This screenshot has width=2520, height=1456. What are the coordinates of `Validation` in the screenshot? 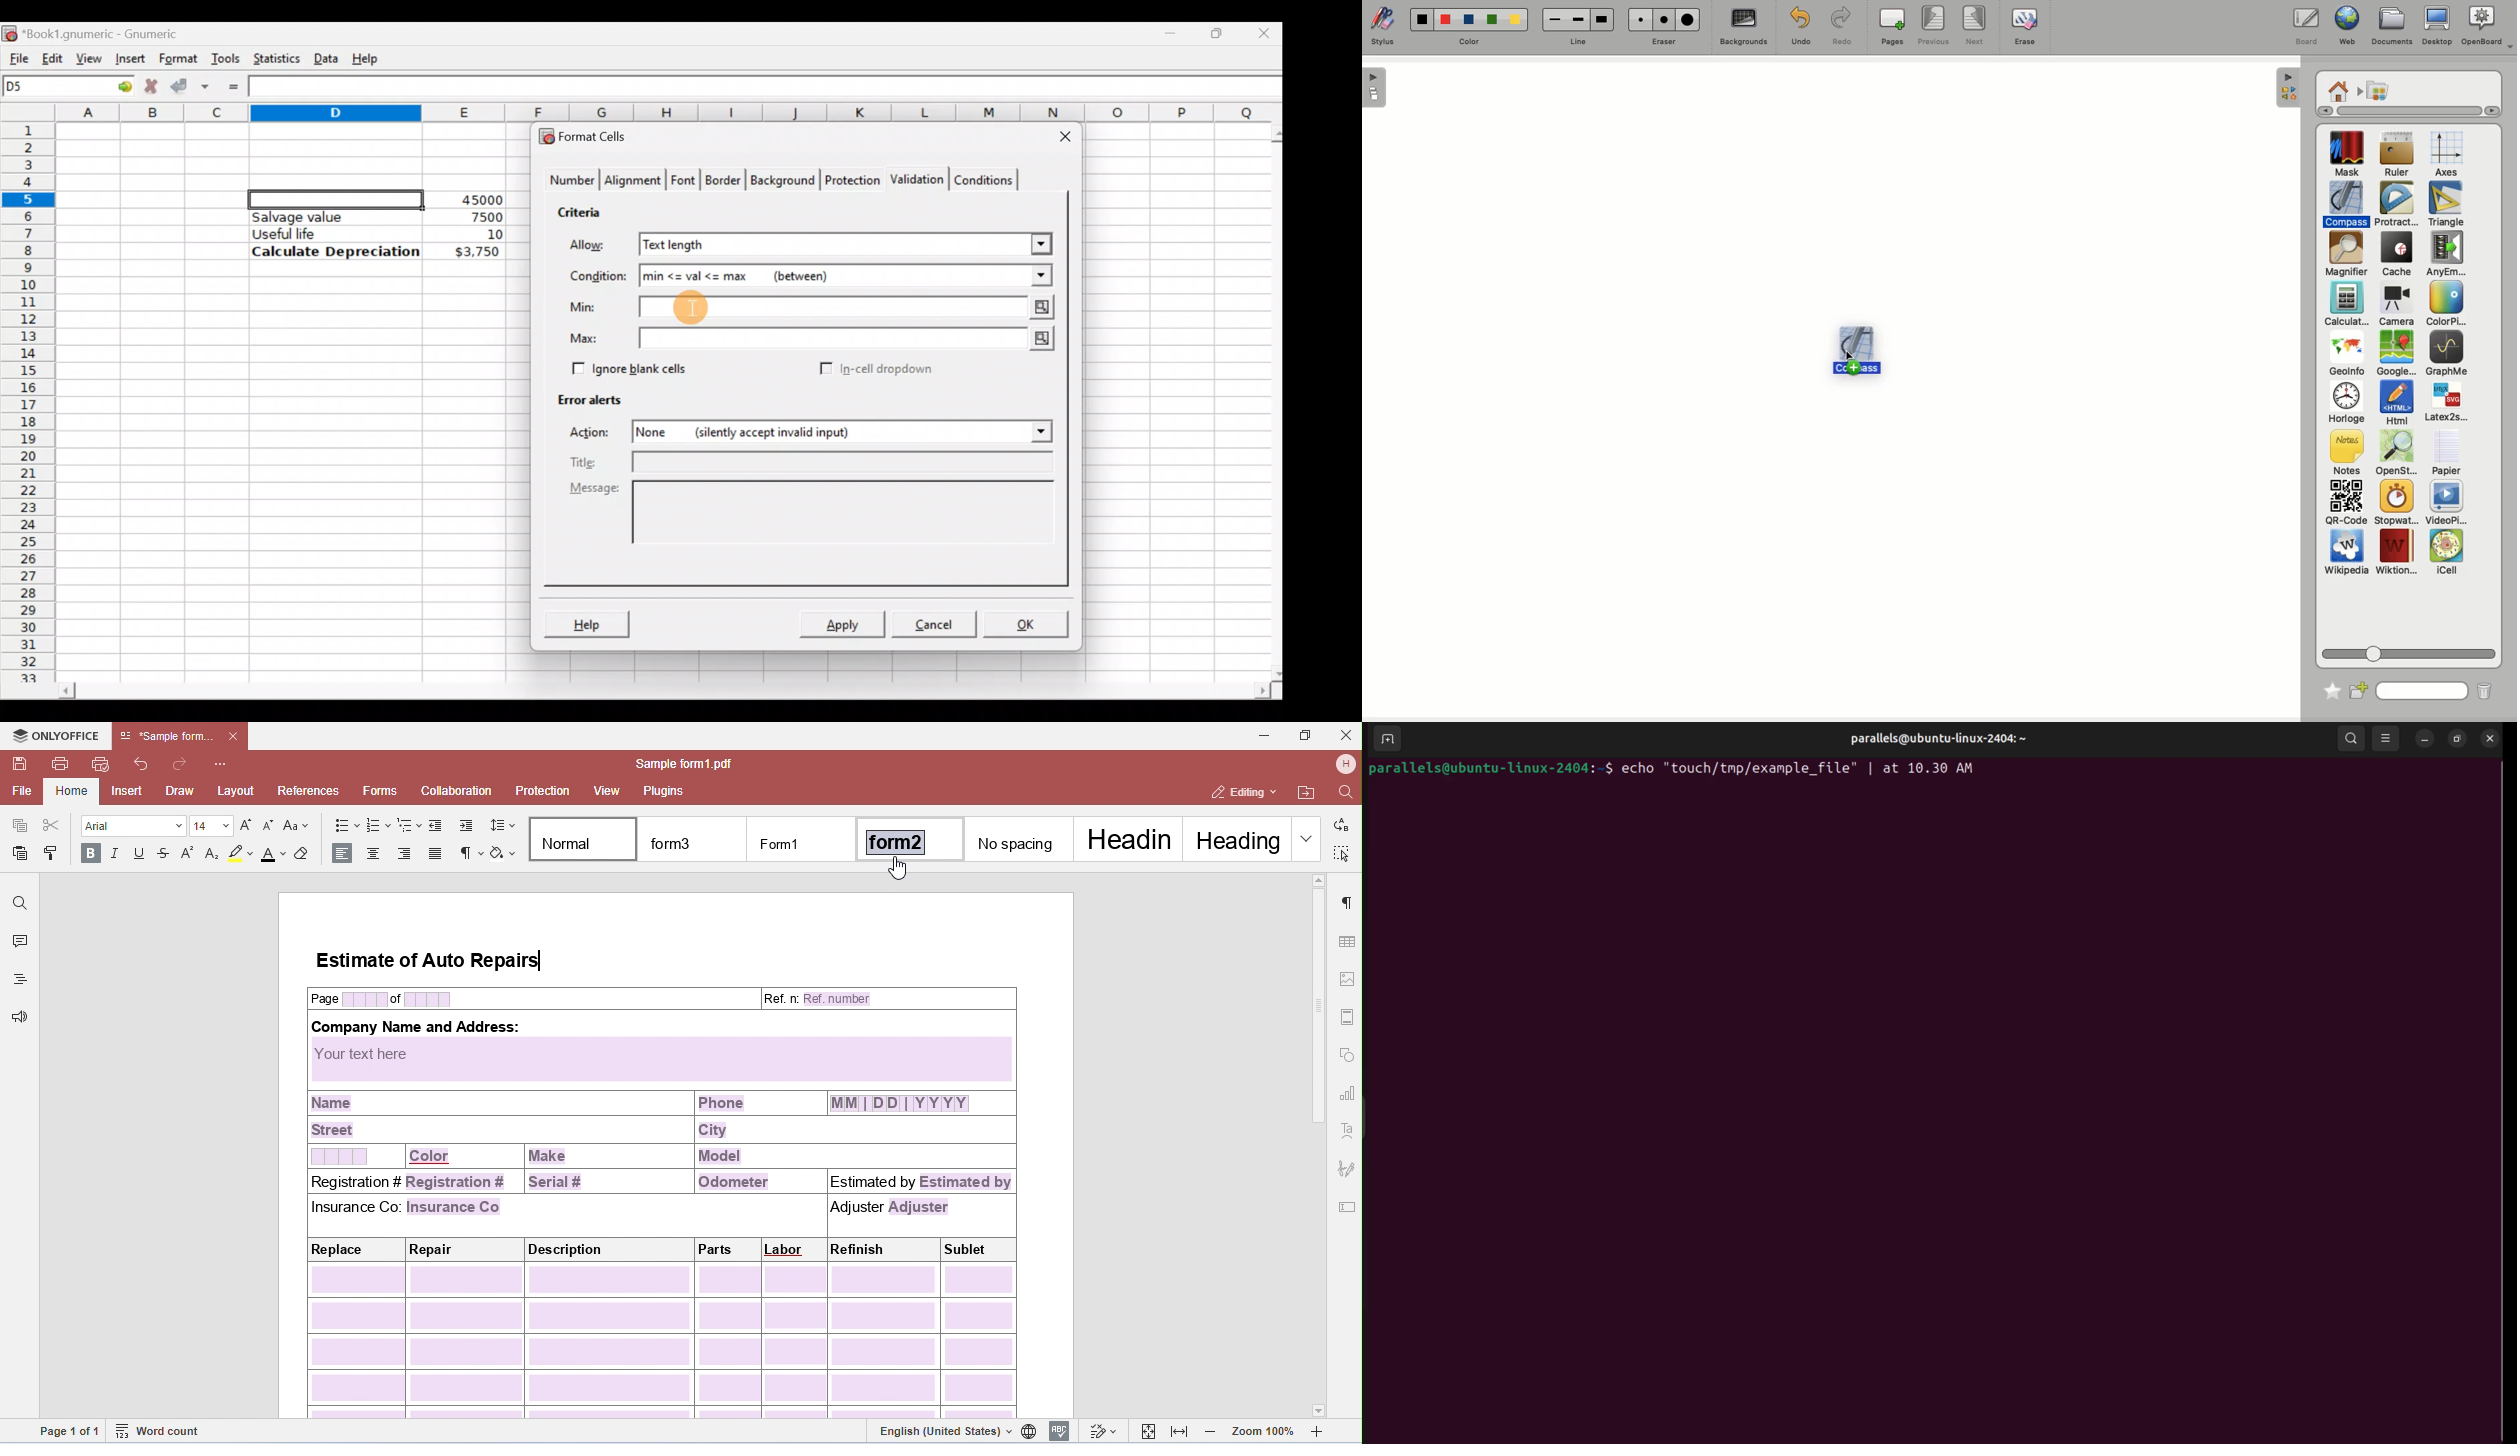 It's located at (915, 180).